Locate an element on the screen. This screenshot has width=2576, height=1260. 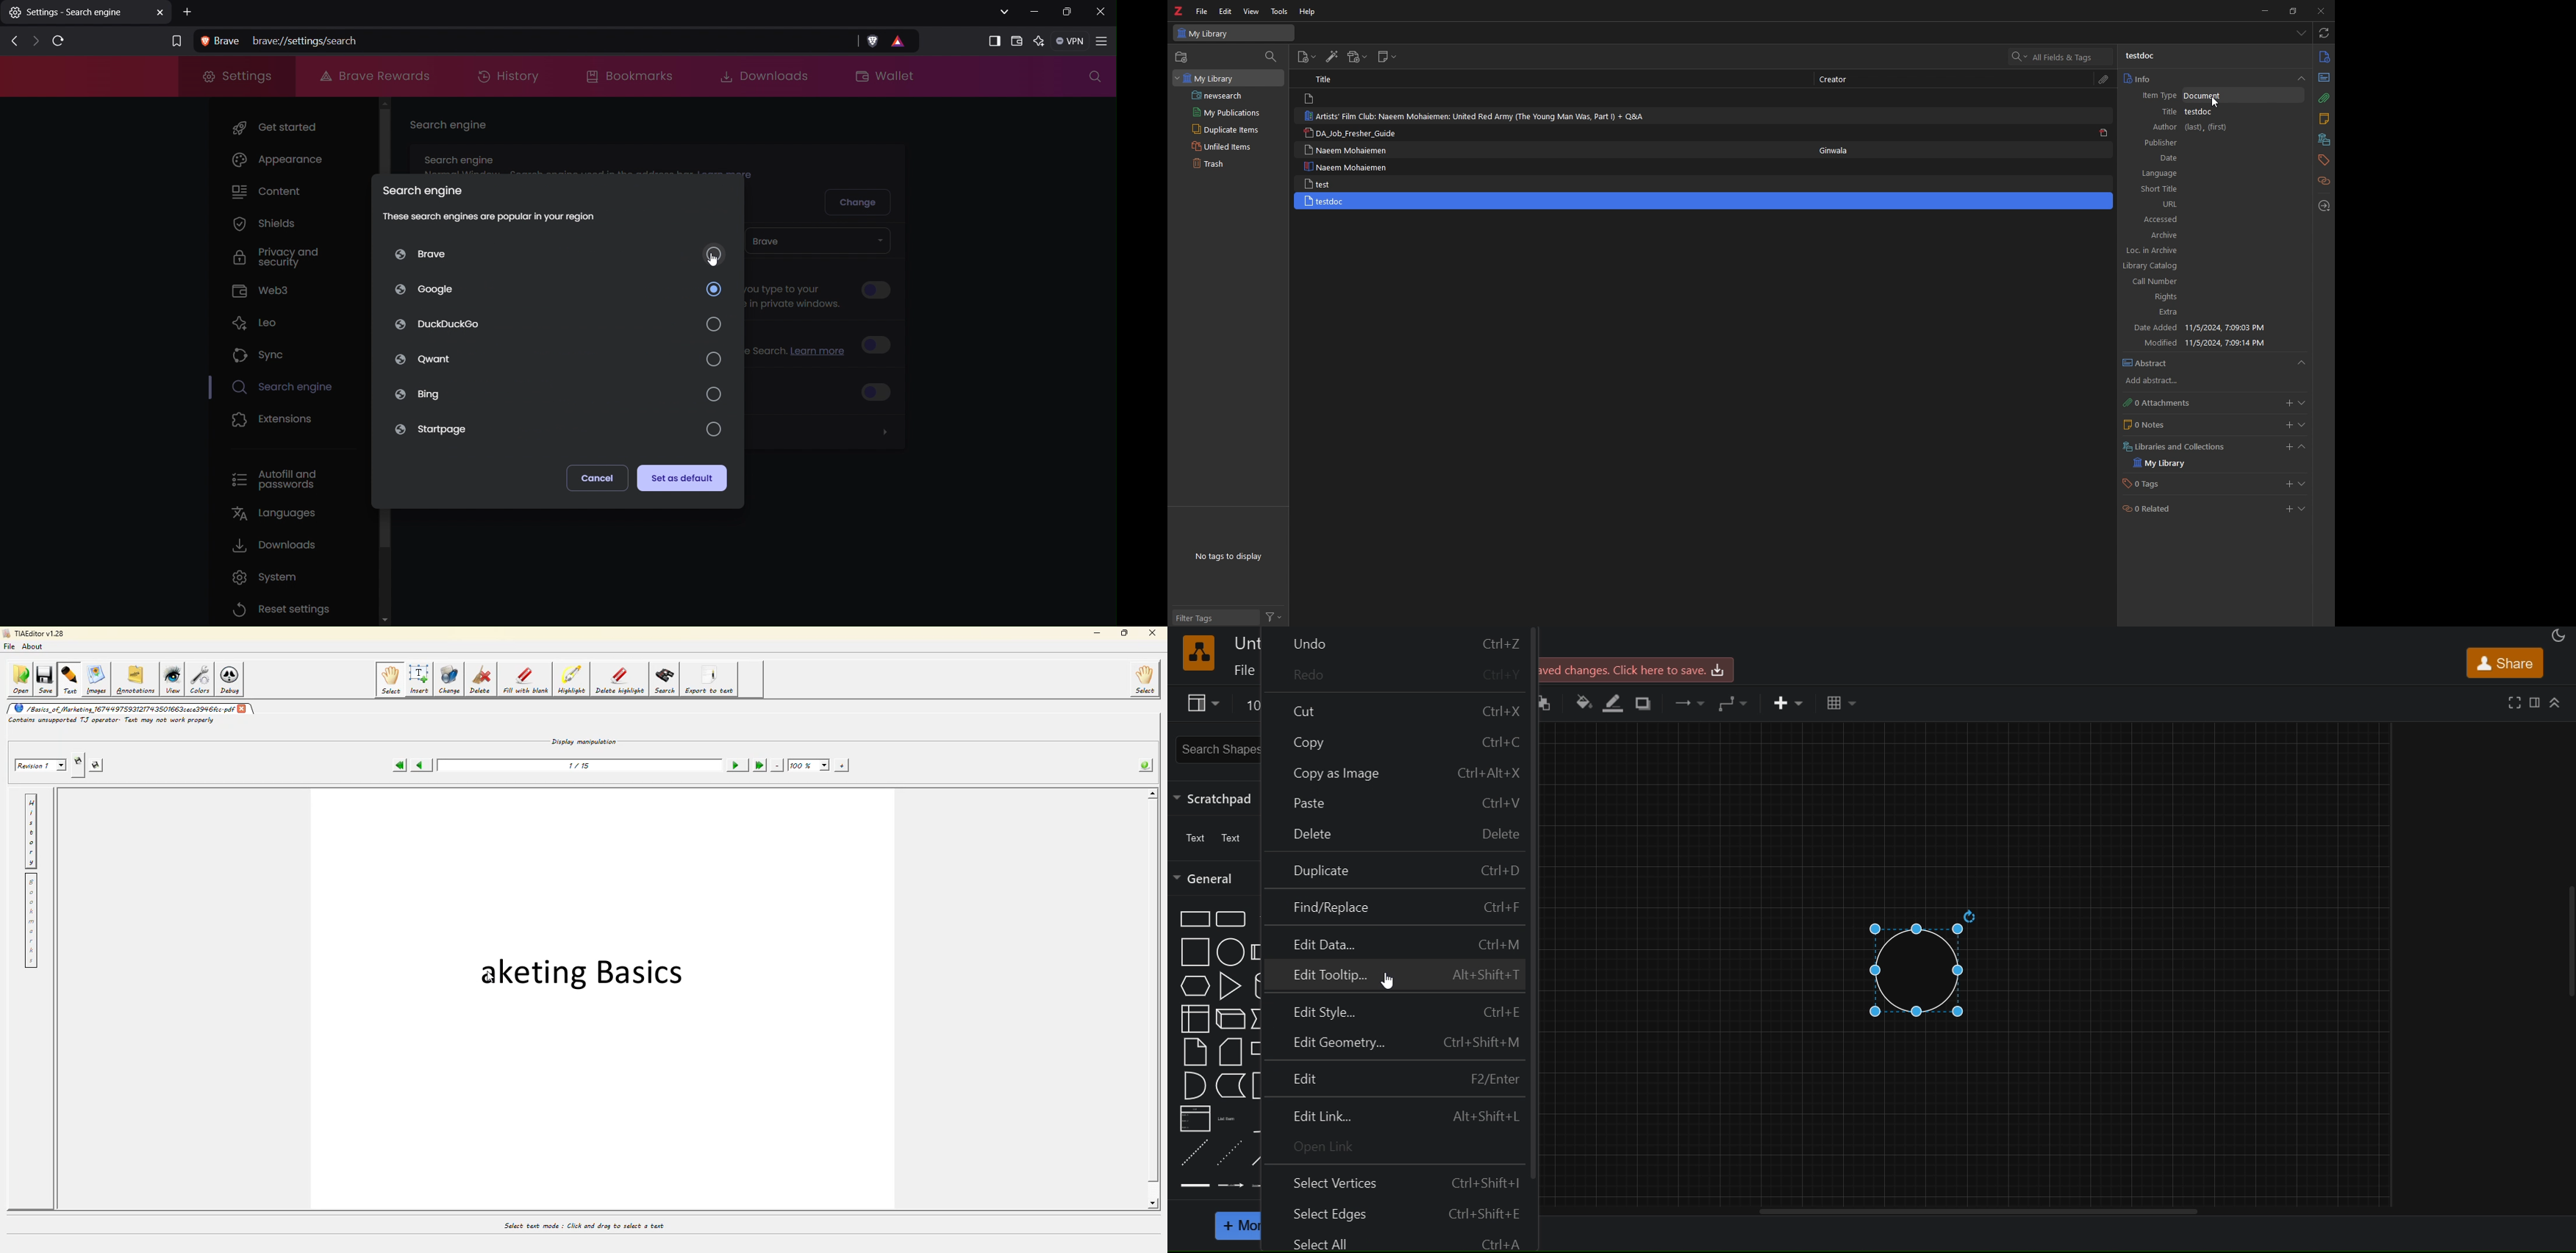
Bookmarks is located at coordinates (632, 76).